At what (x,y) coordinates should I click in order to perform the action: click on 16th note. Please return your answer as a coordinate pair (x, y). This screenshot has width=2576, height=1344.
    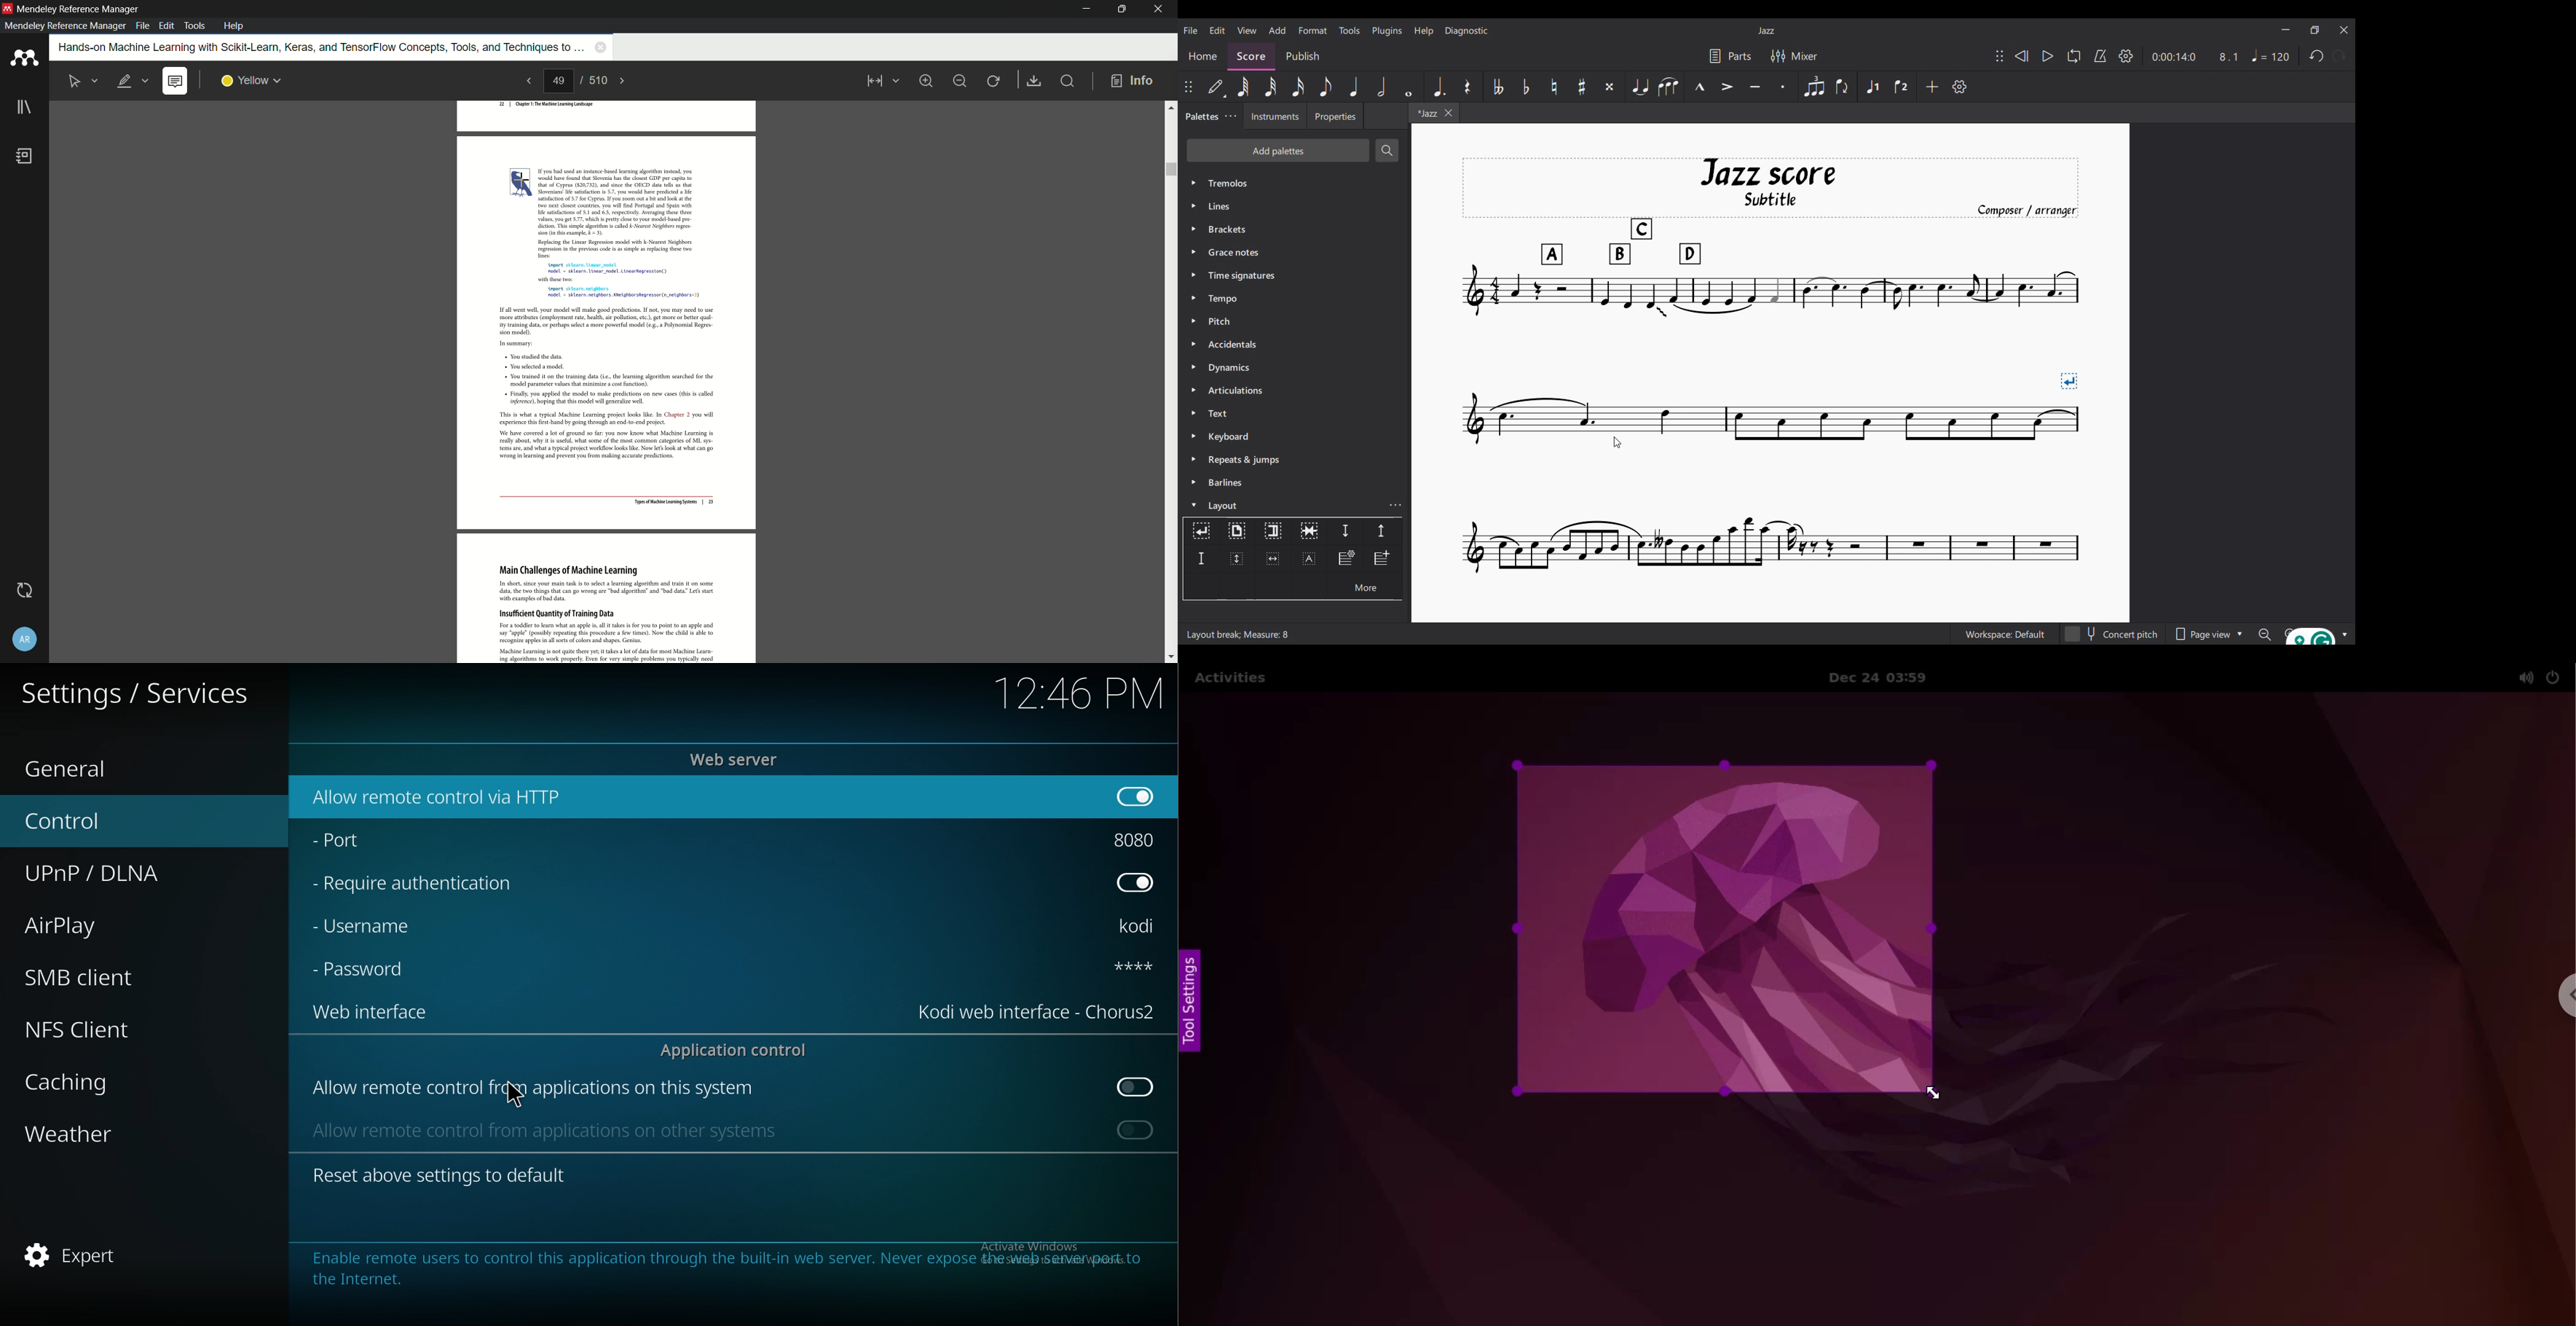
    Looking at the image, I should click on (1297, 87).